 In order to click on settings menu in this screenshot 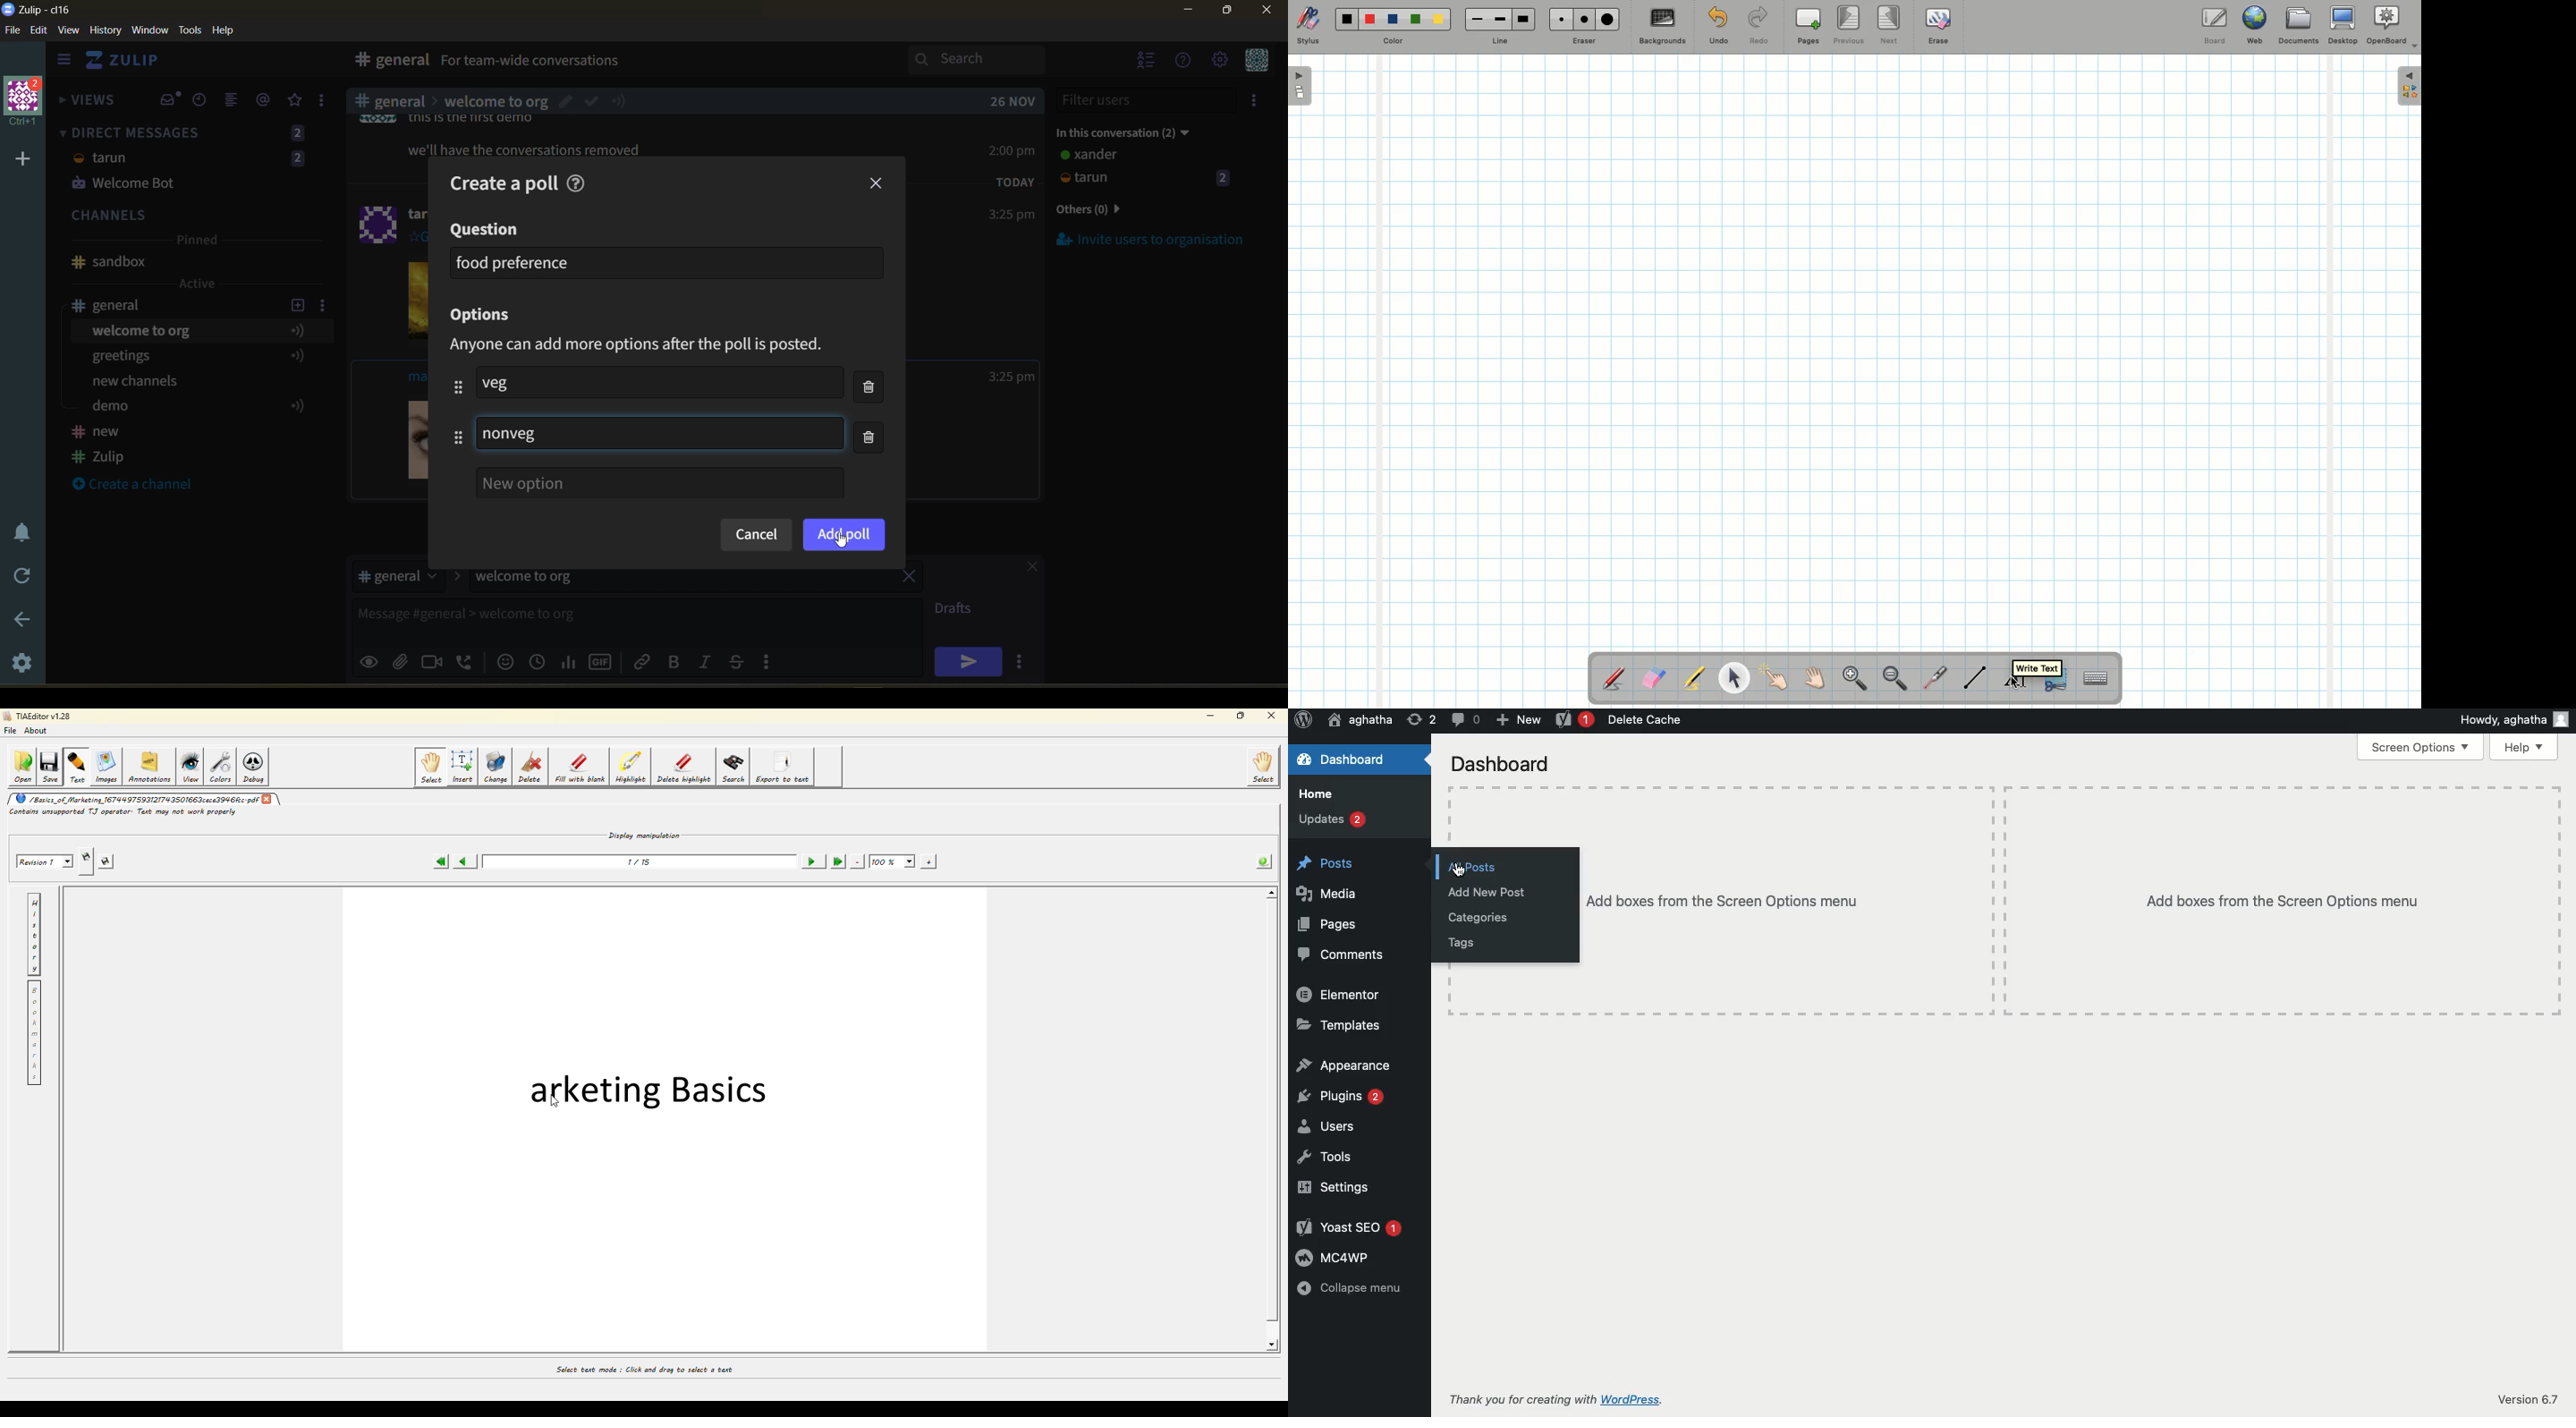, I will do `click(1219, 61)`.